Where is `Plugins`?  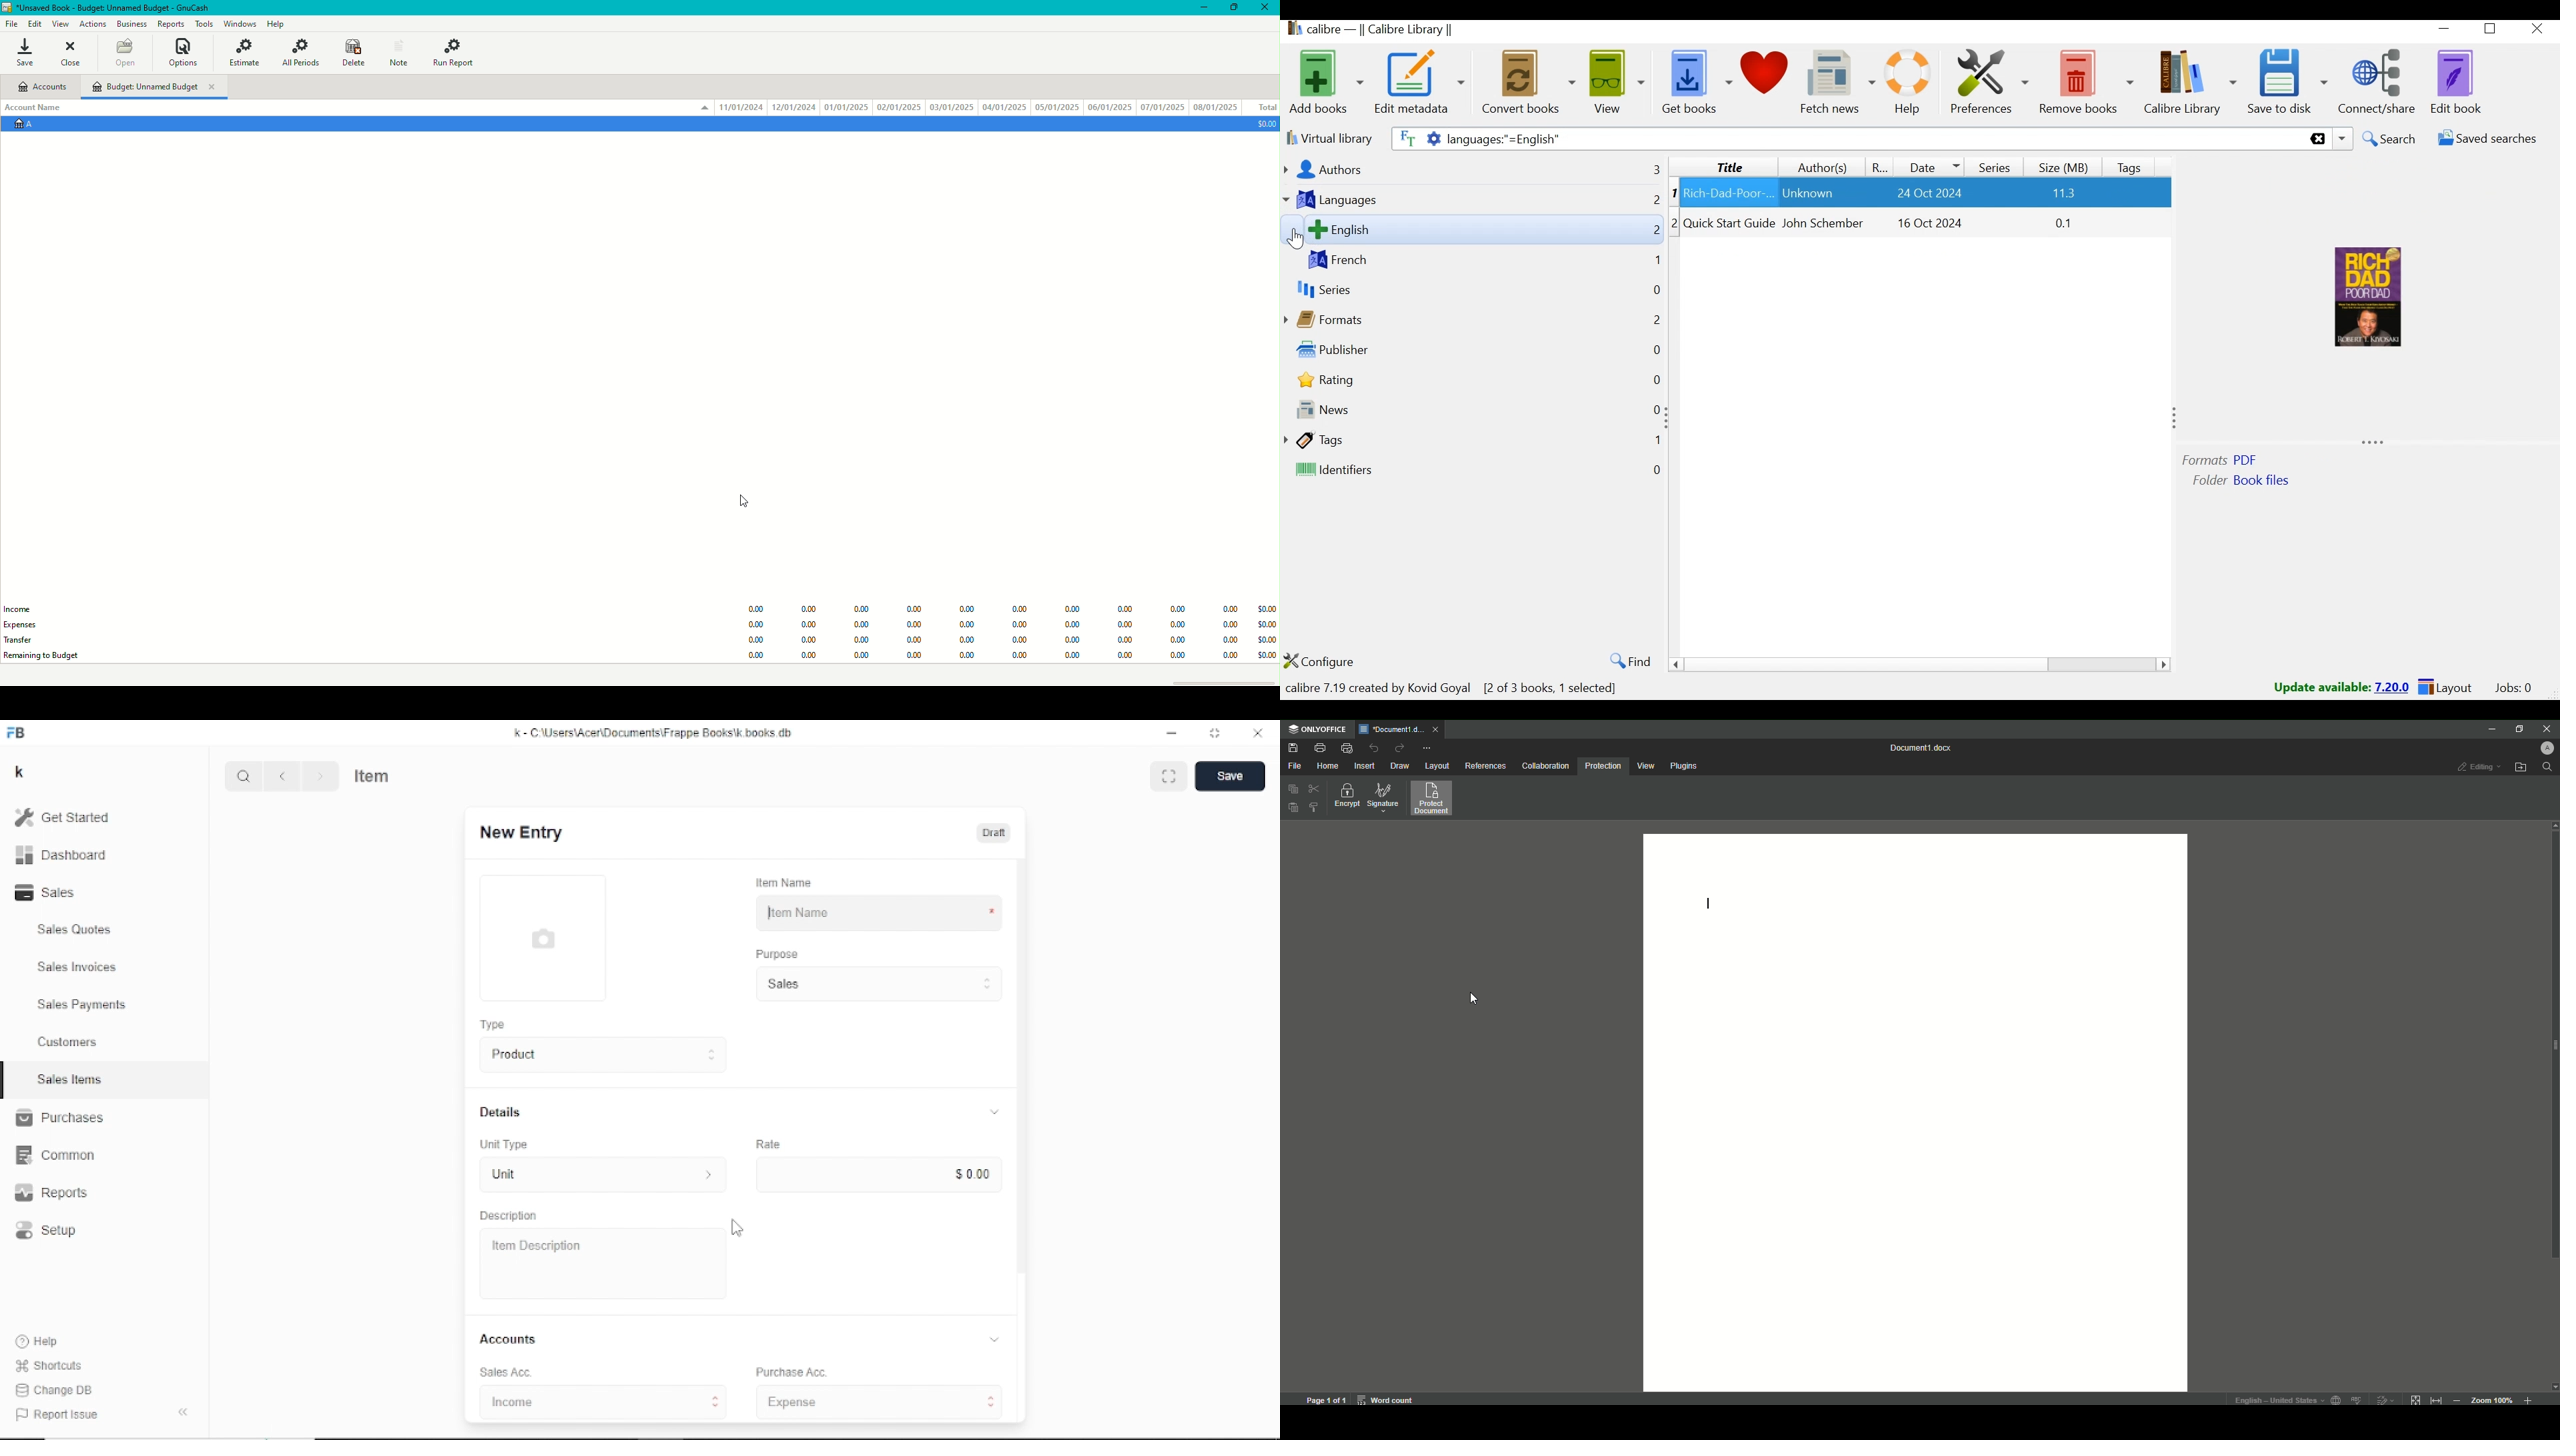 Plugins is located at coordinates (1686, 765).